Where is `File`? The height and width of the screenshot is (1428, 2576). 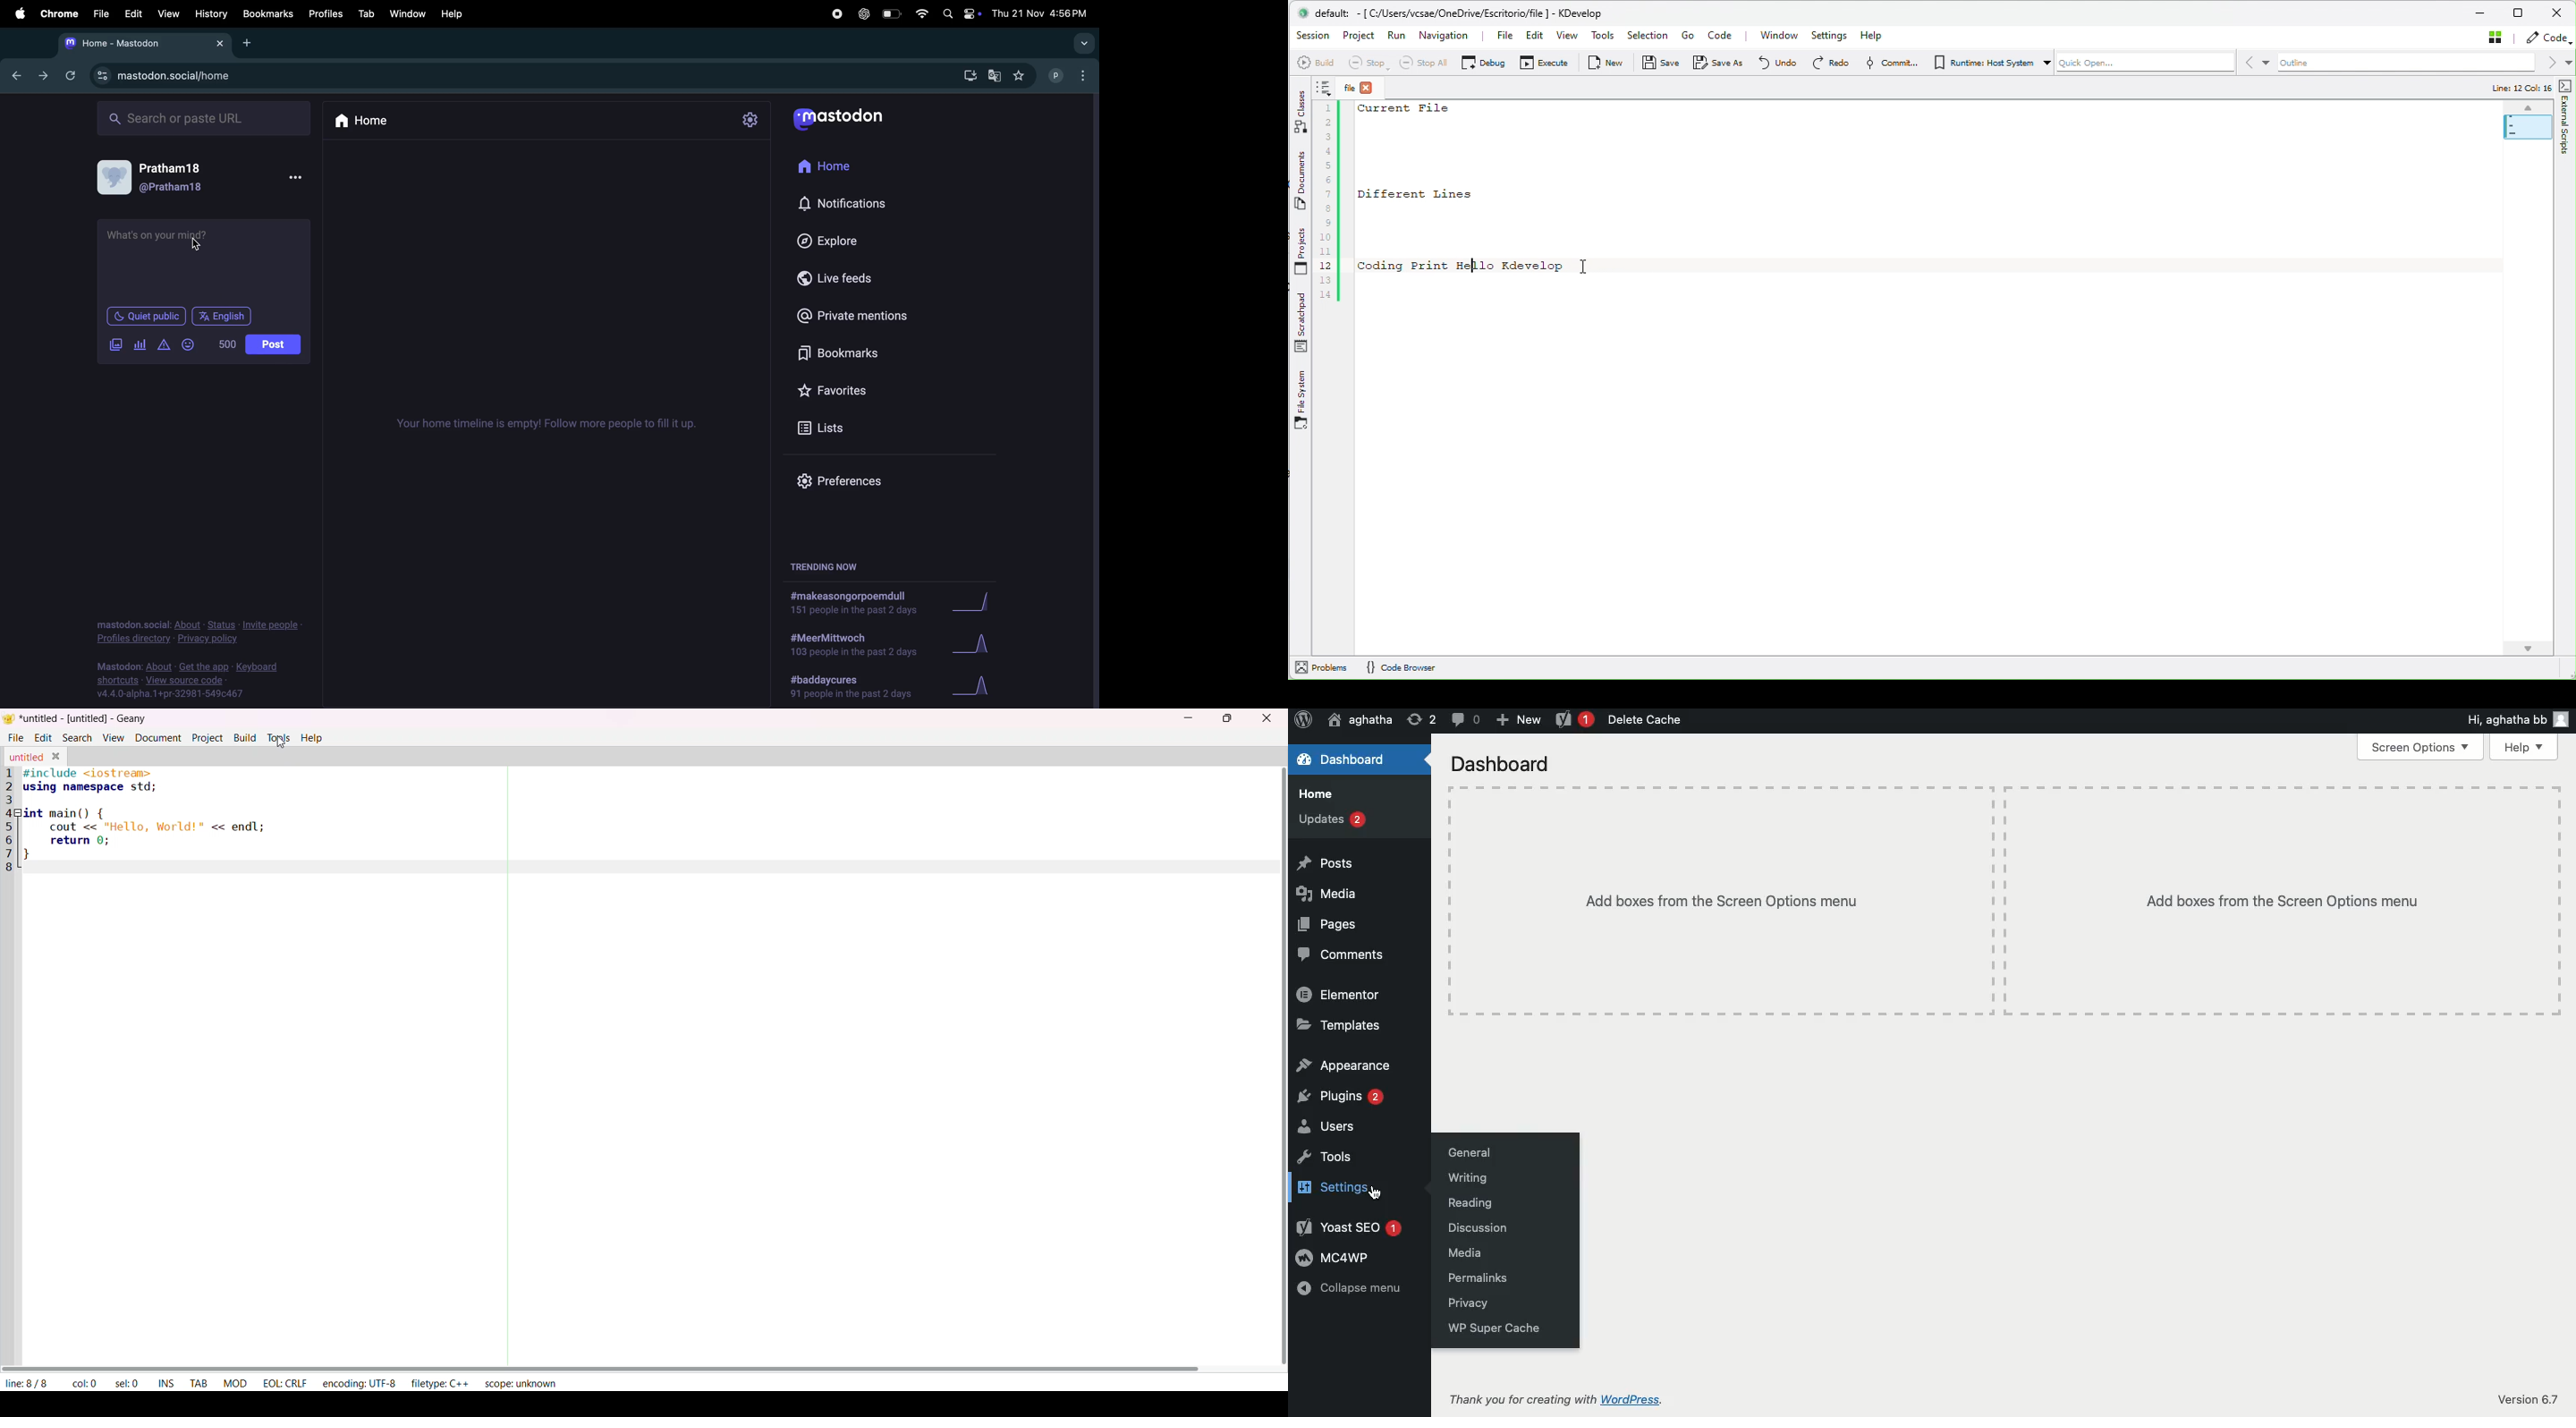
File is located at coordinates (1498, 35).